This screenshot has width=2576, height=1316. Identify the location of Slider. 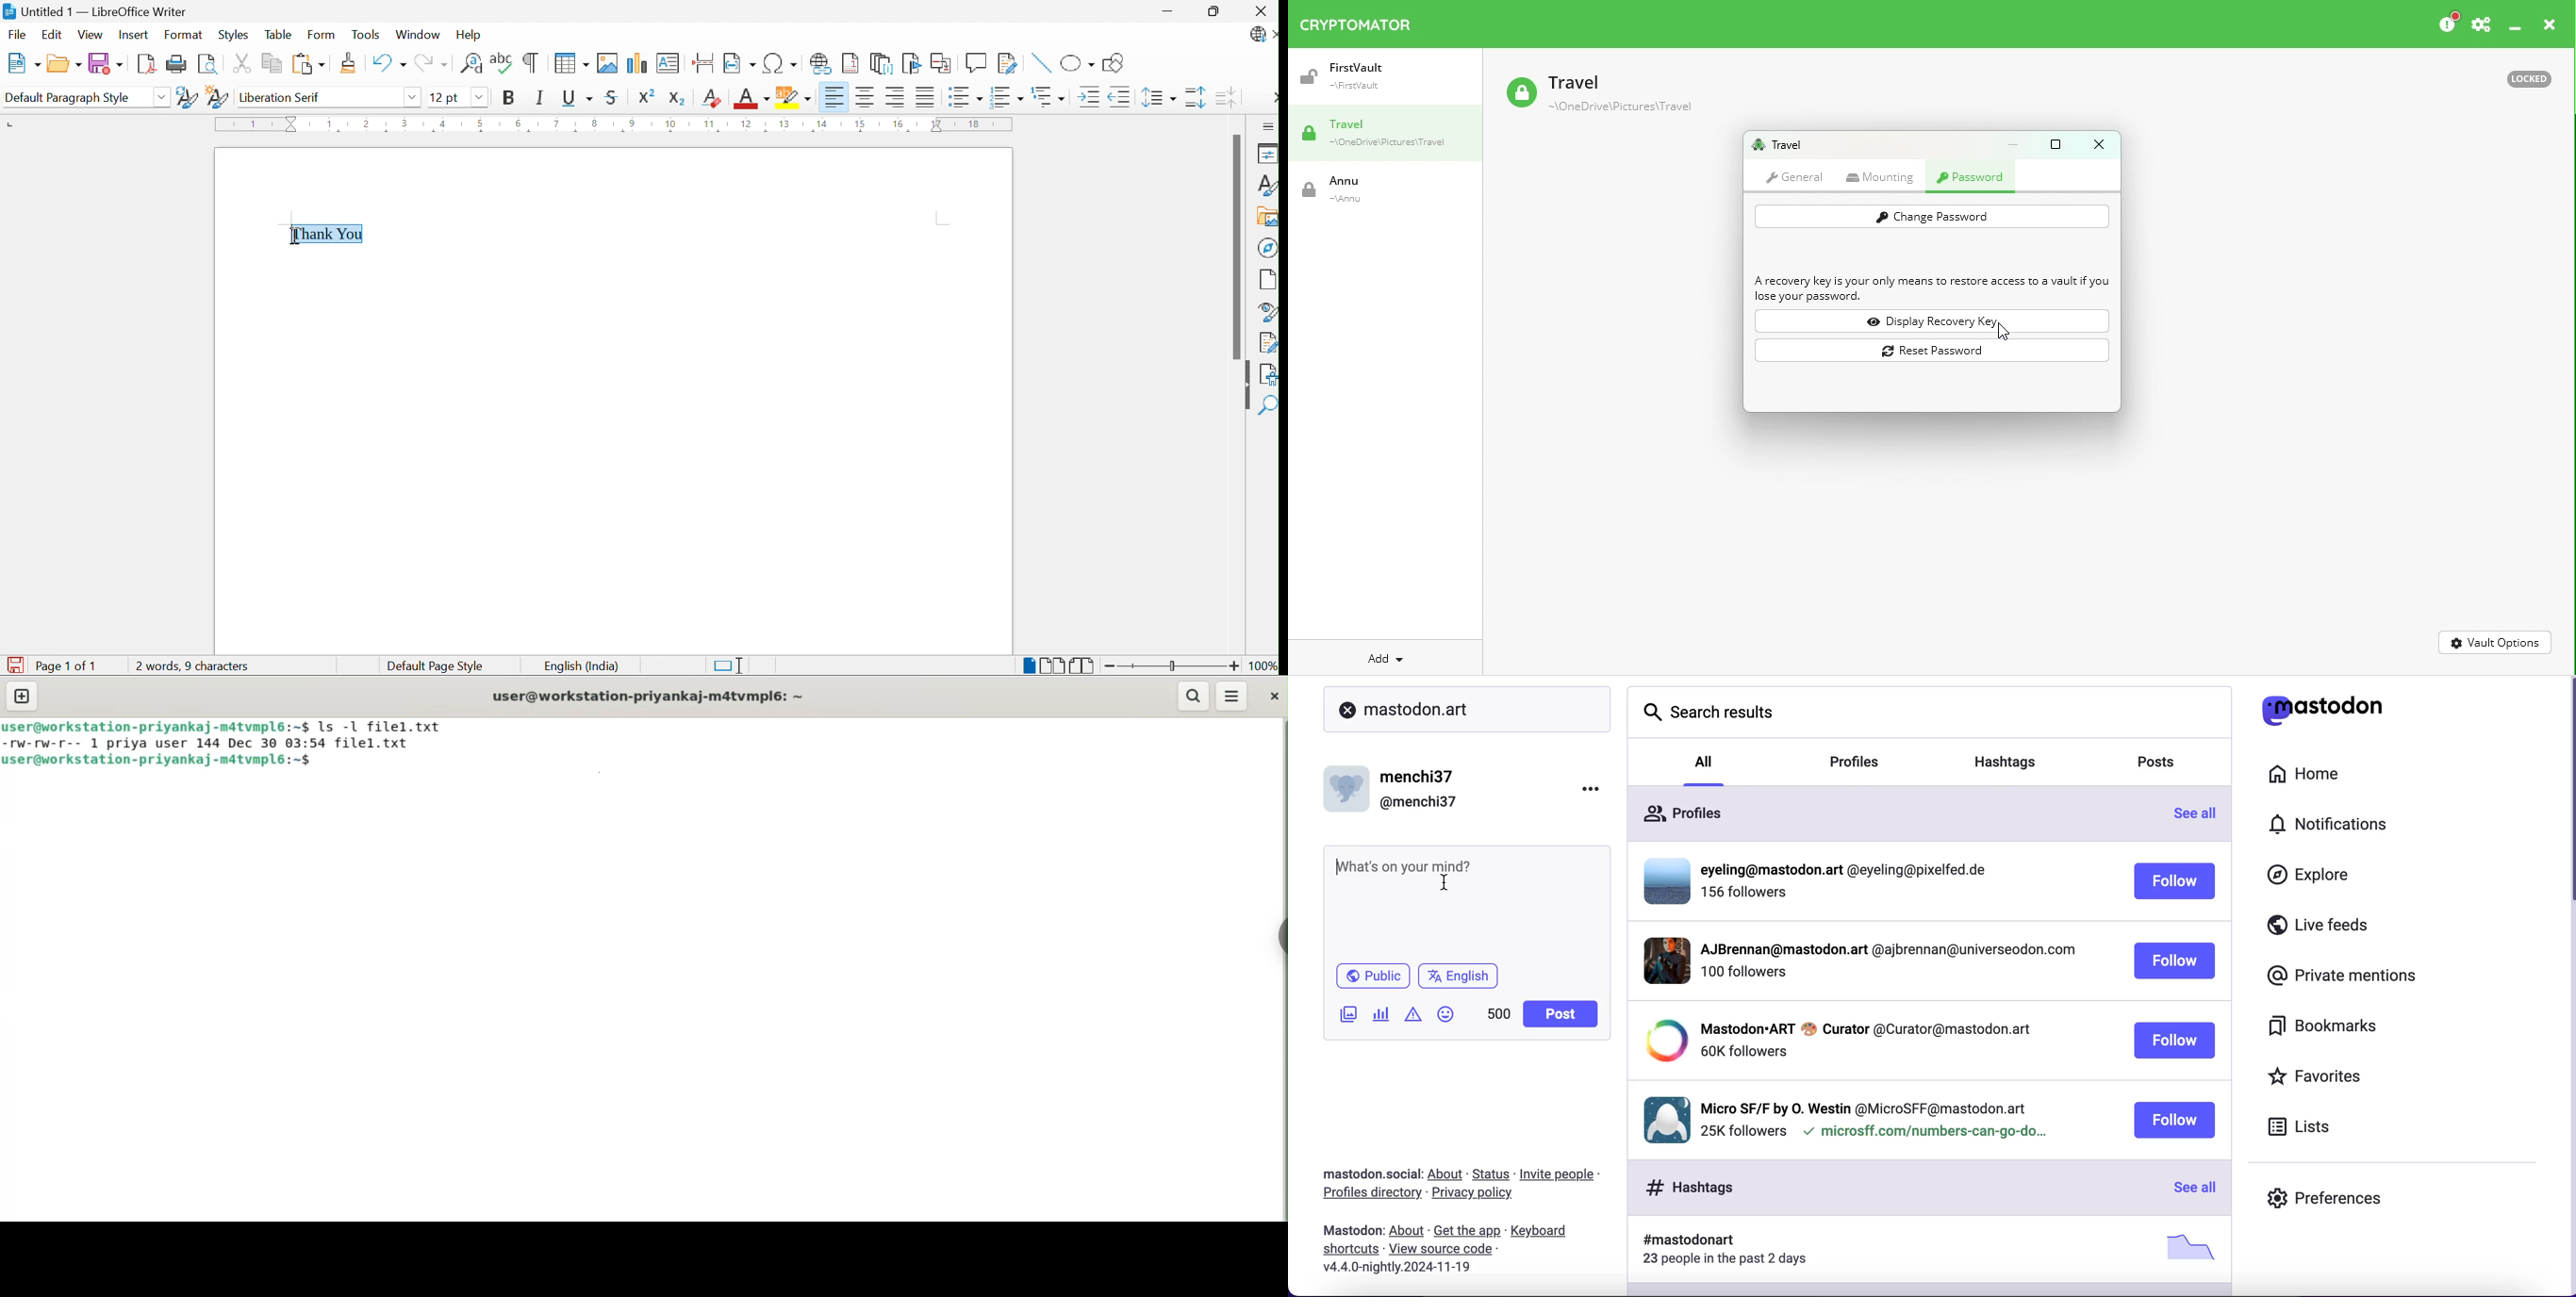
(1173, 666).